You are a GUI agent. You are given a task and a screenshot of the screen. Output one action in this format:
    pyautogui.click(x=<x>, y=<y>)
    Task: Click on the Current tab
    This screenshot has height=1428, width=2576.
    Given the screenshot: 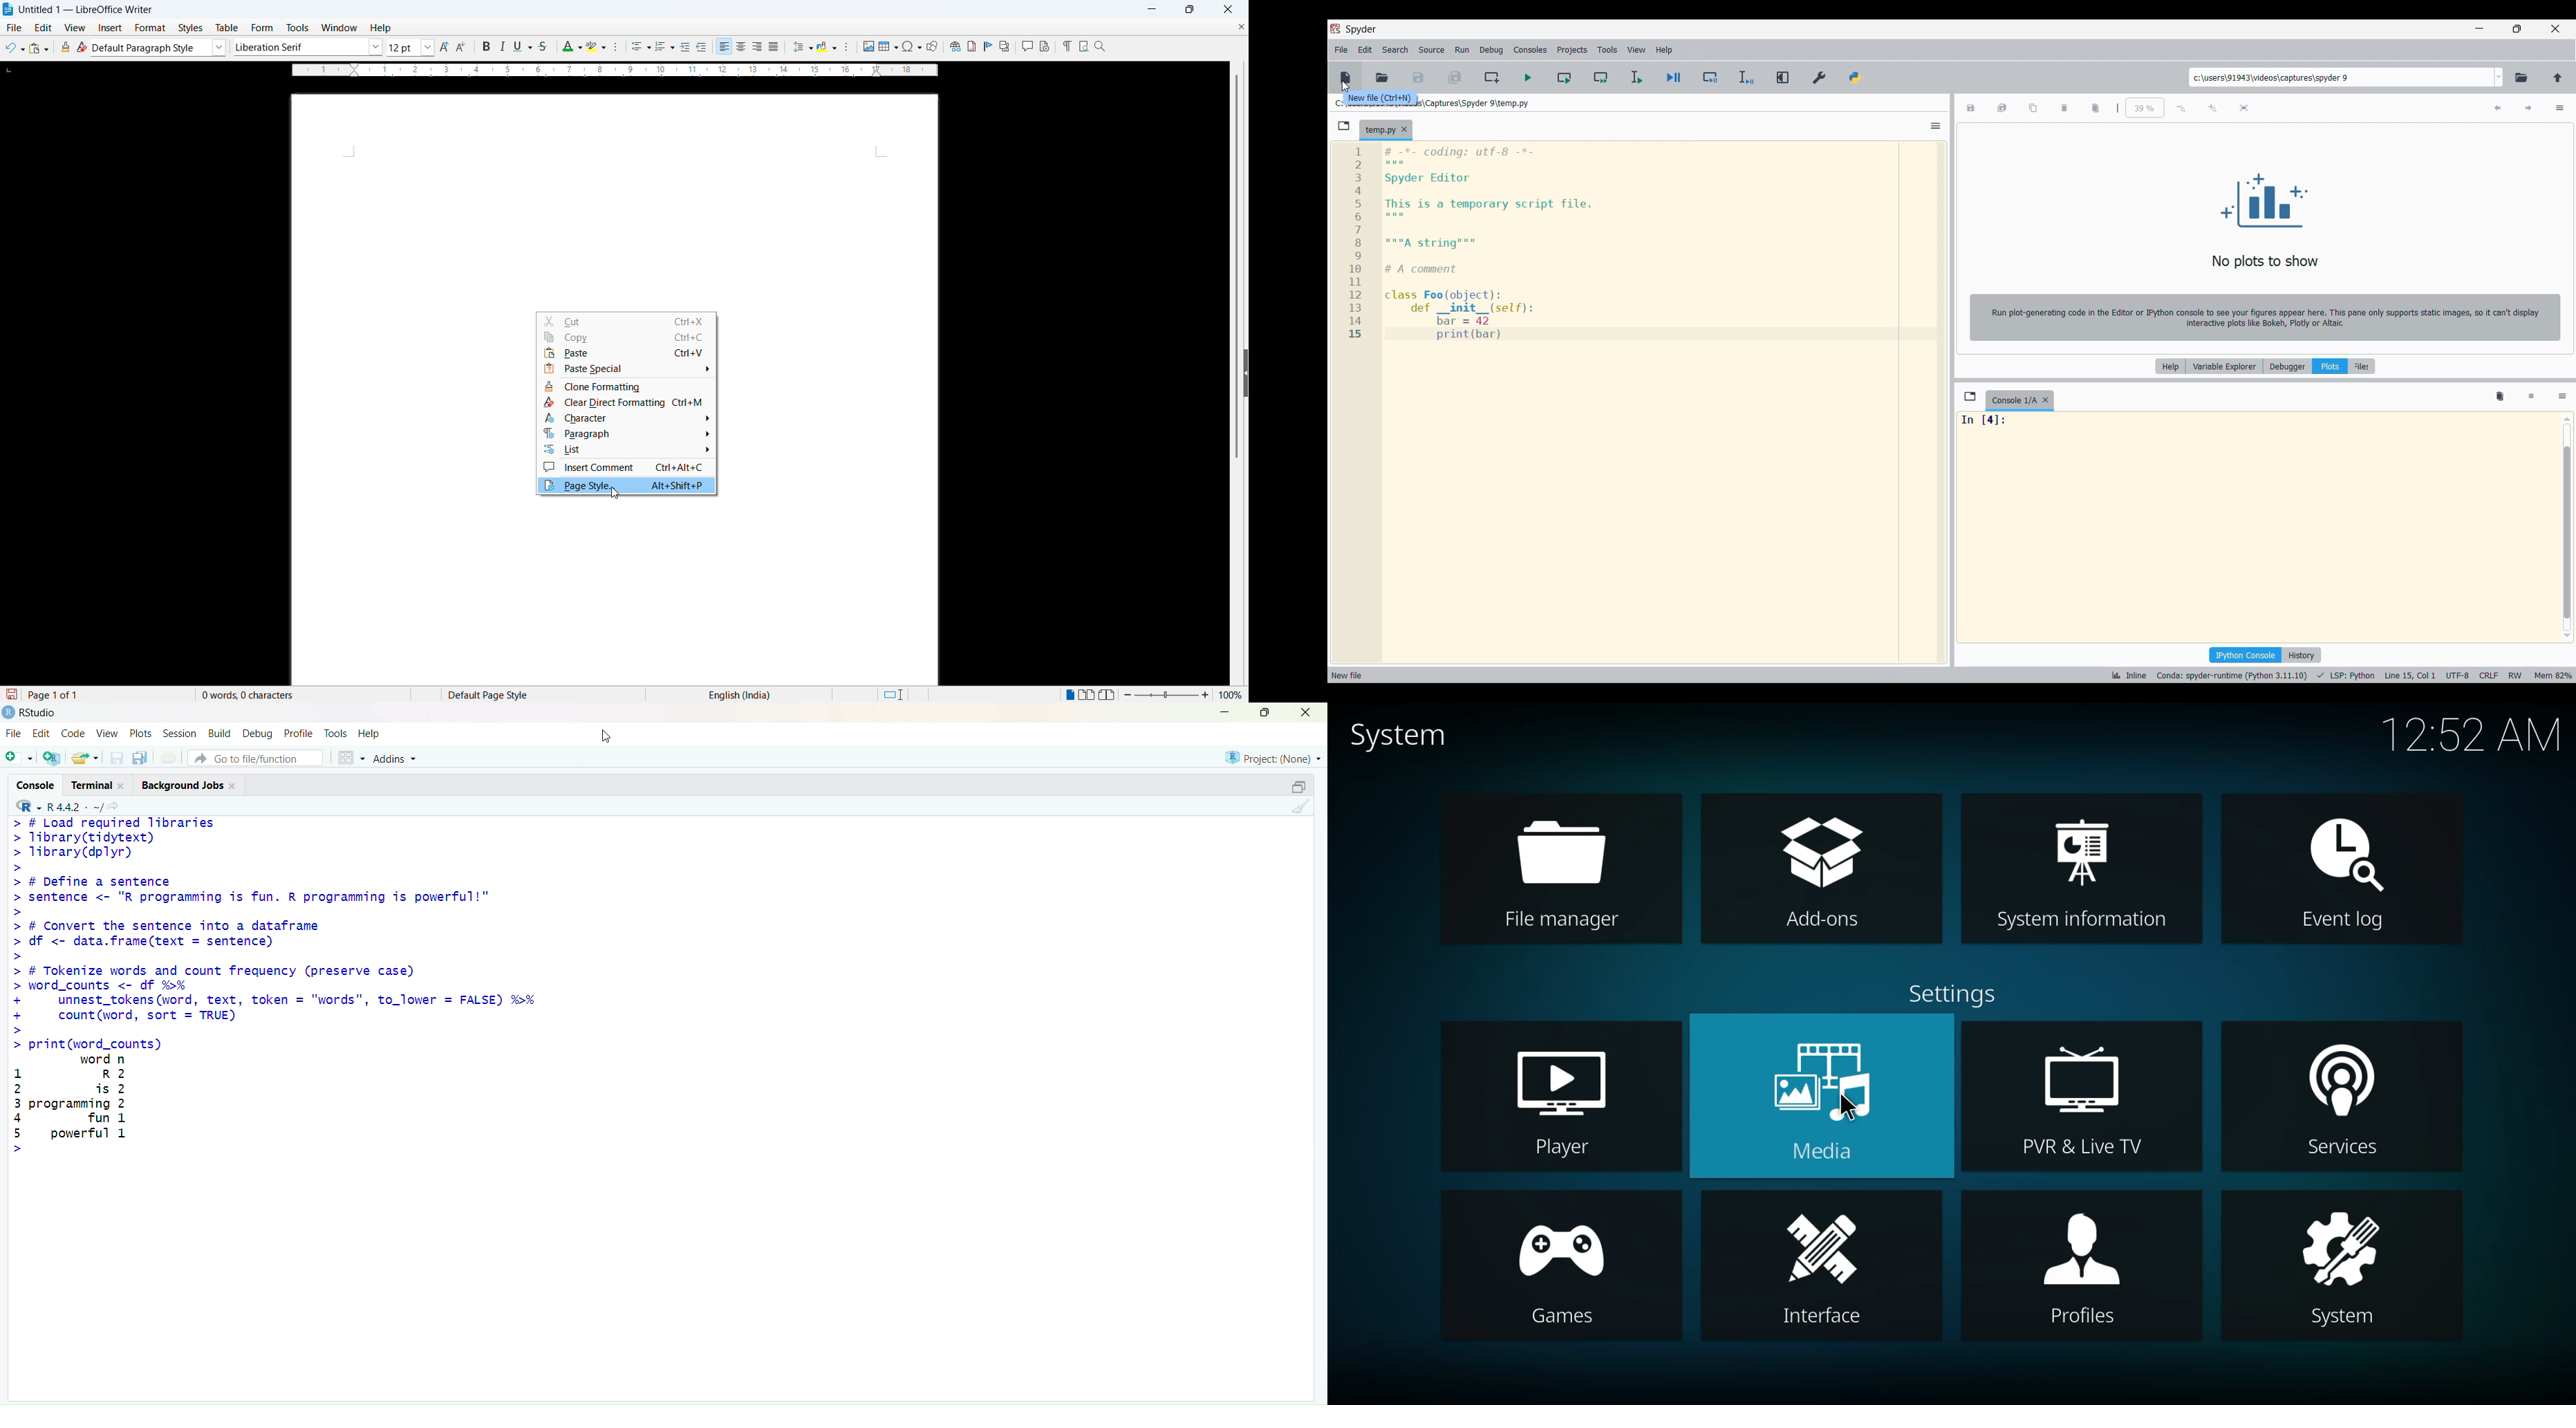 What is the action you would take?
    pyautogui.click(x=1381, y=127)
    